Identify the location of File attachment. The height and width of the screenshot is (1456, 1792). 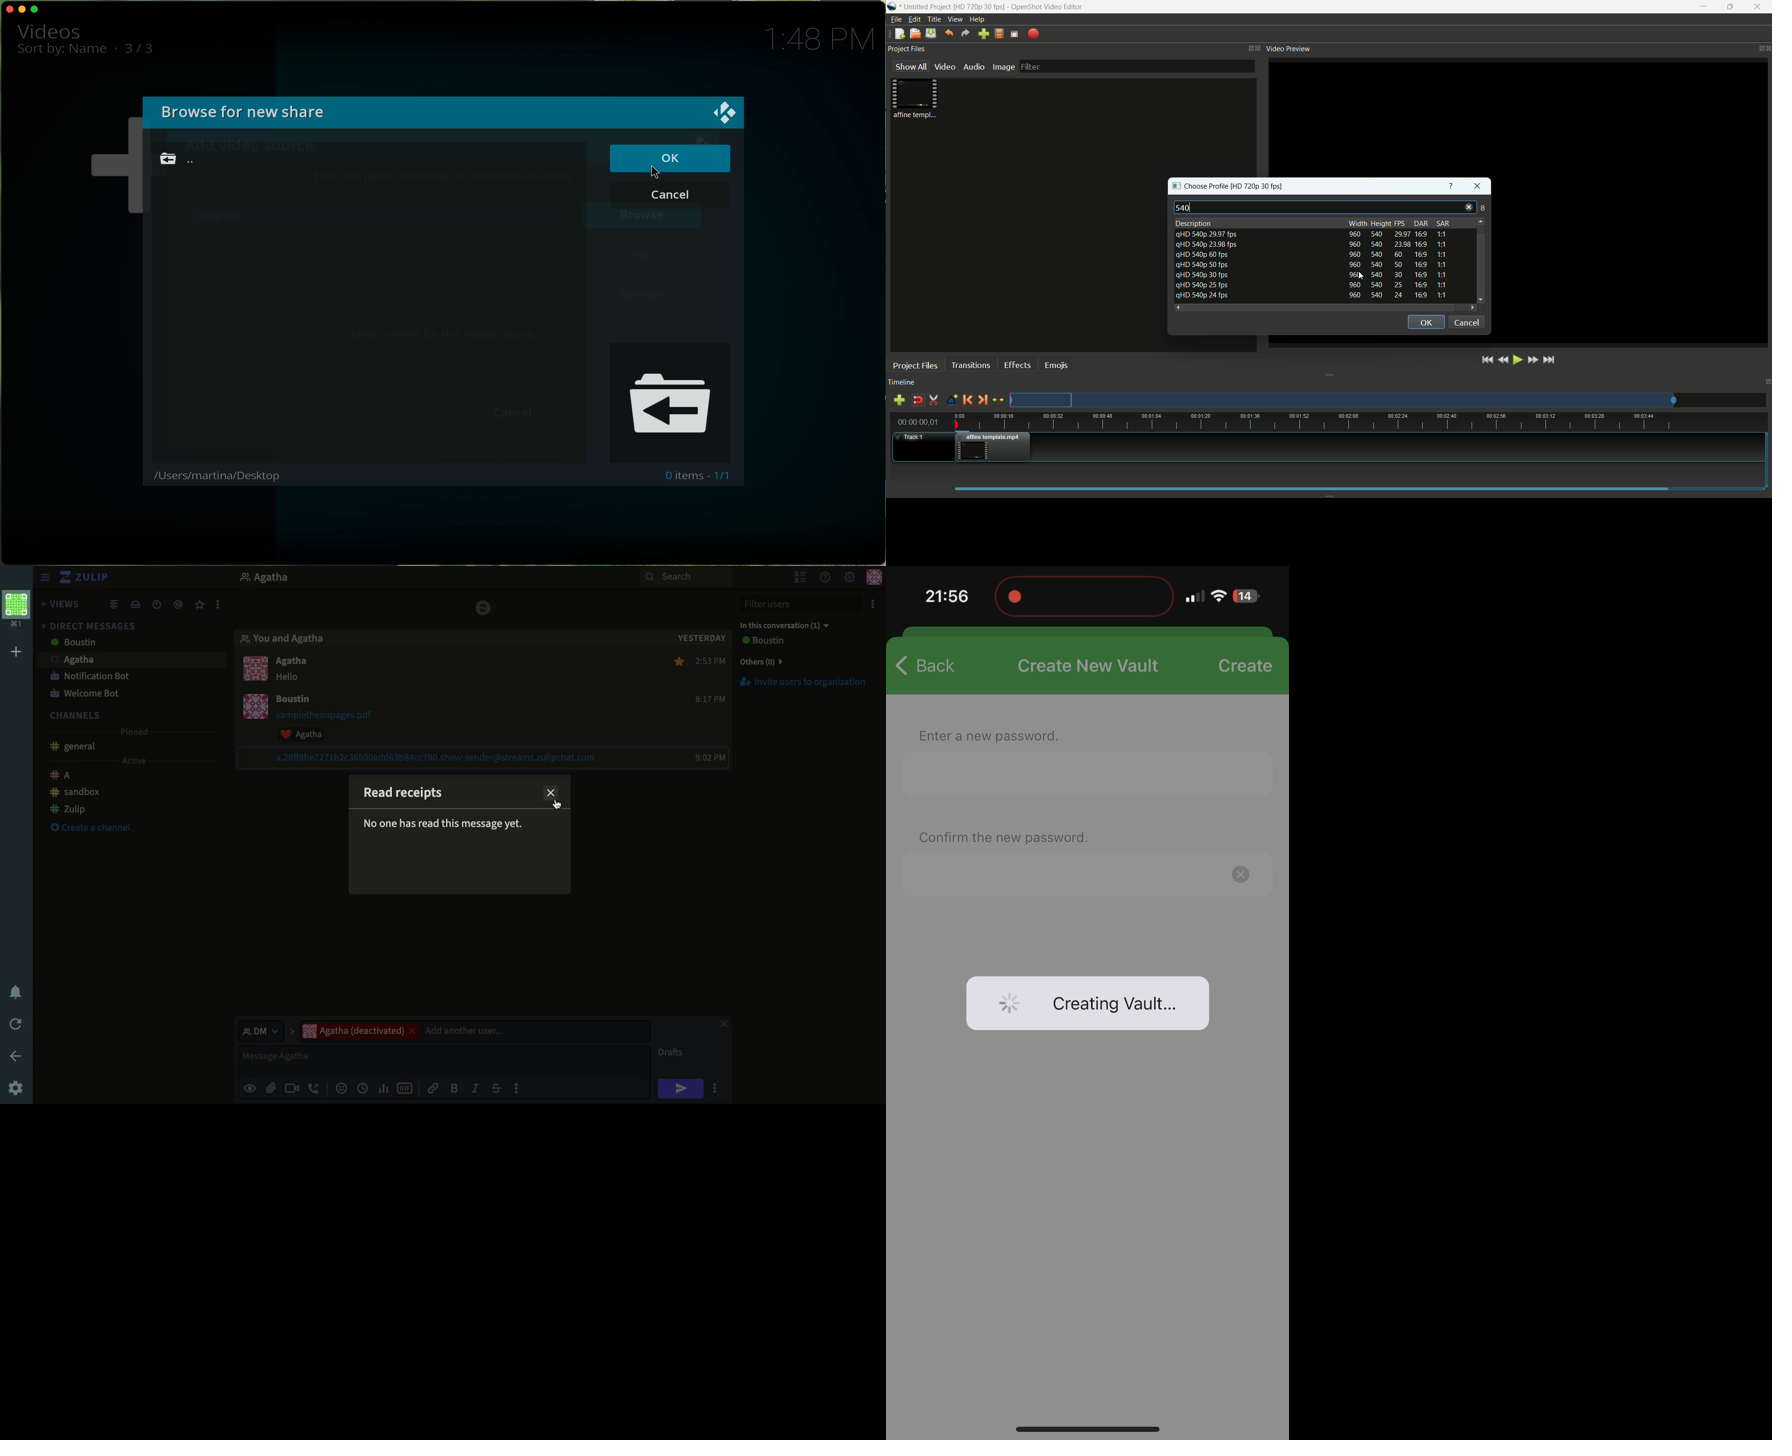
(270, 1088).